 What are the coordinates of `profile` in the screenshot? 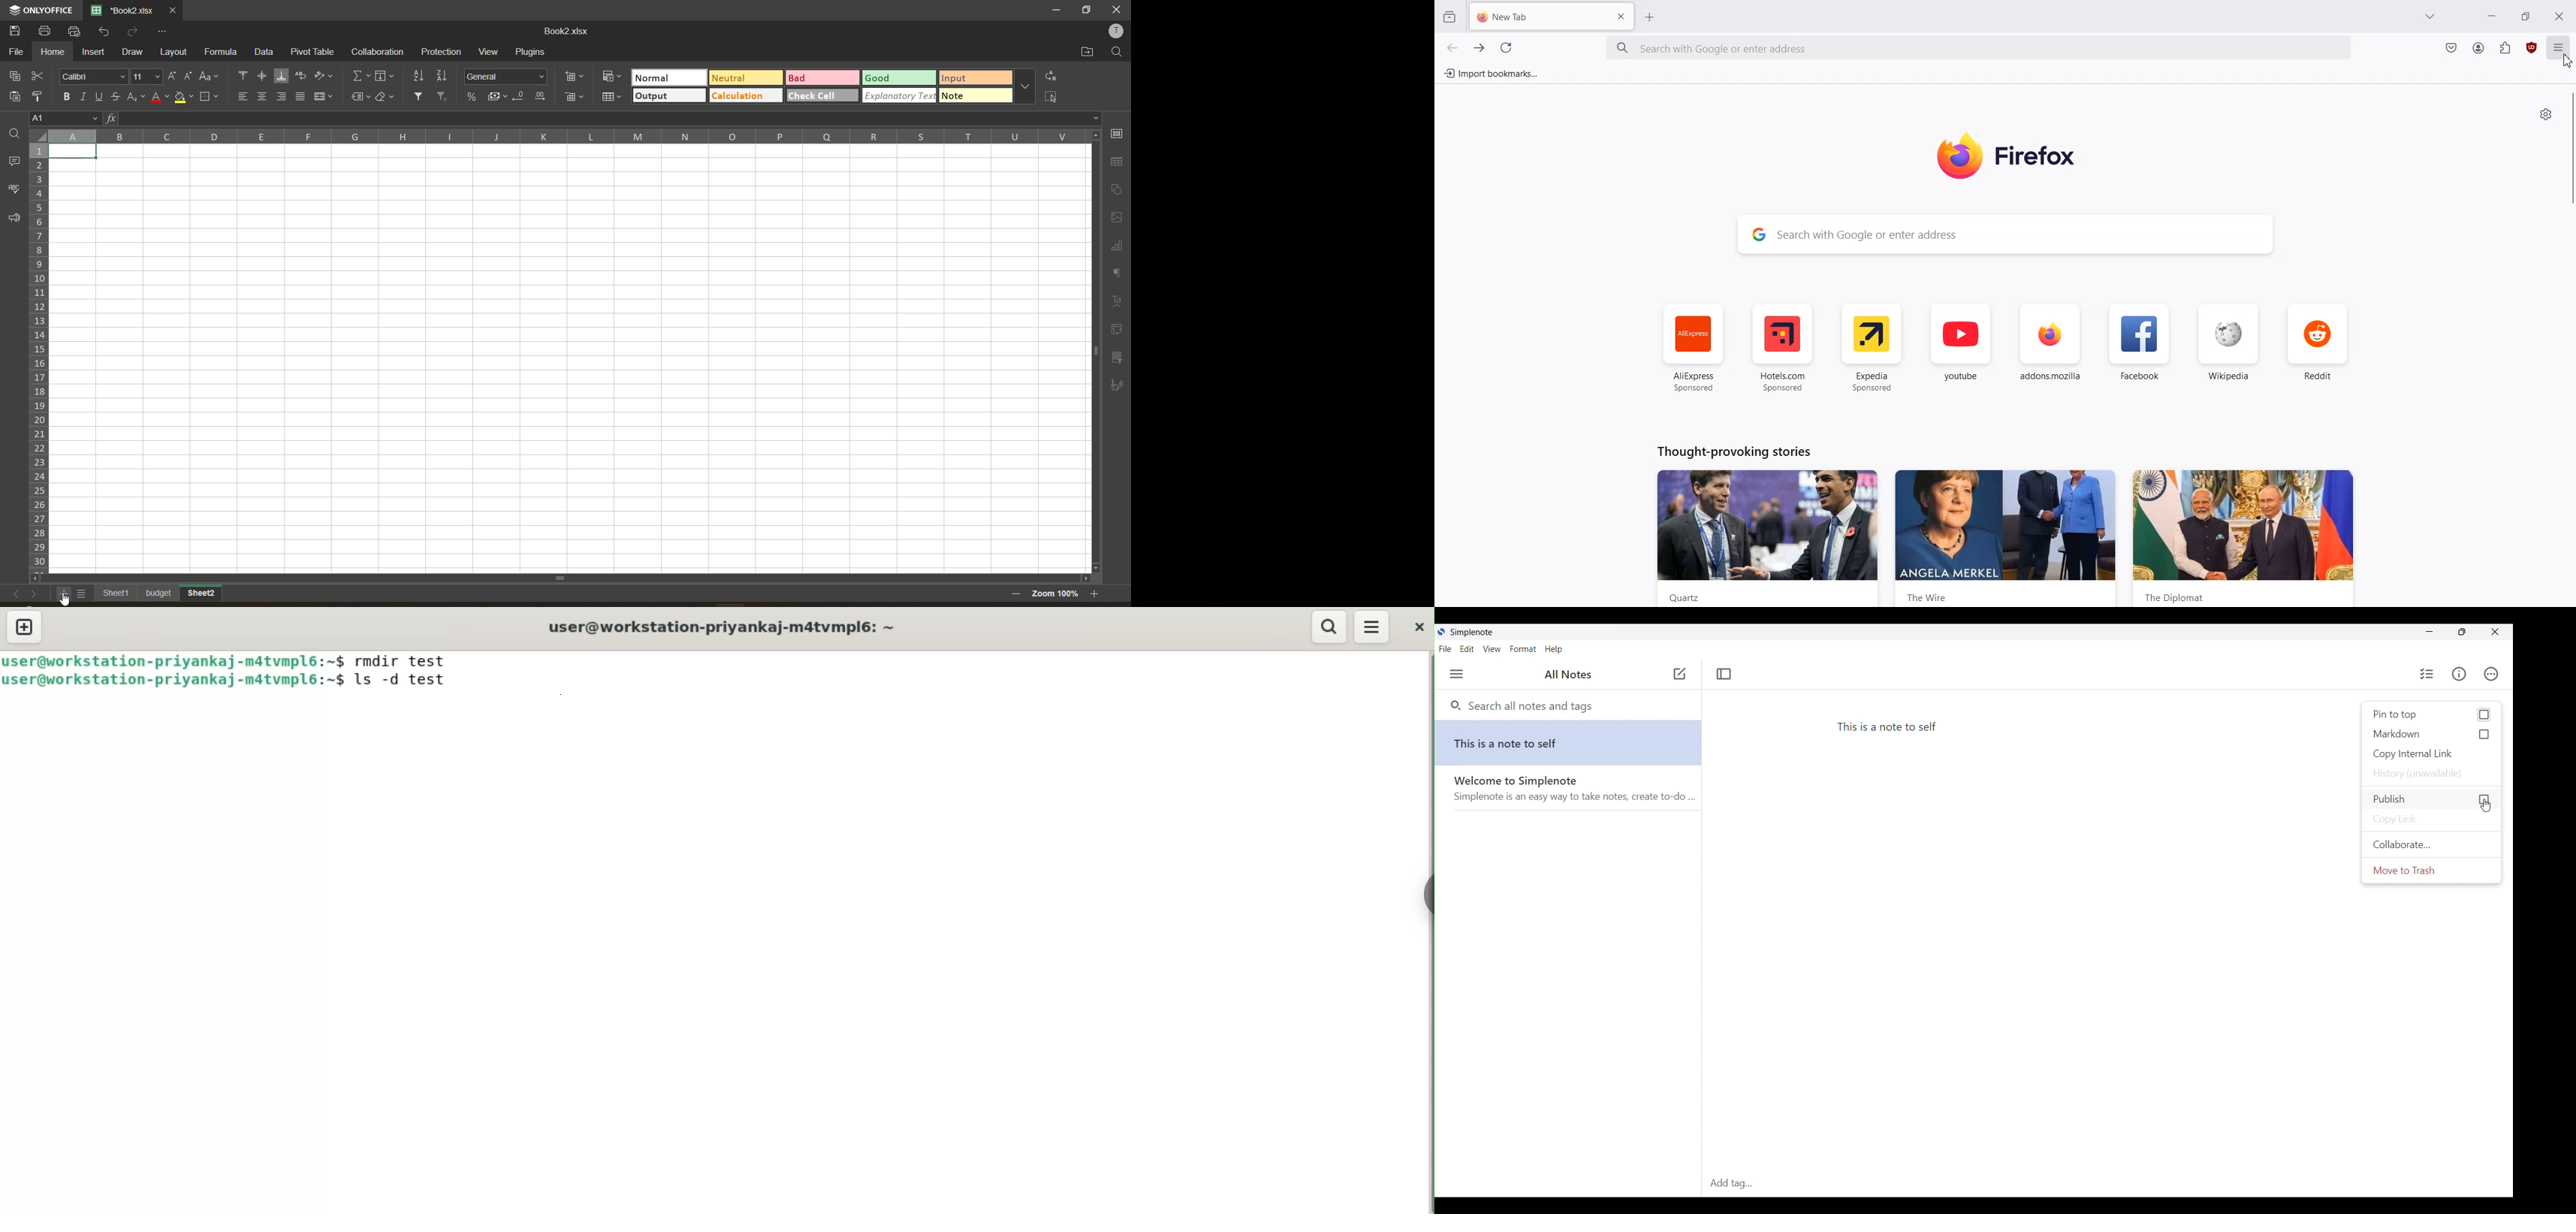 It's located at (1115, 31).